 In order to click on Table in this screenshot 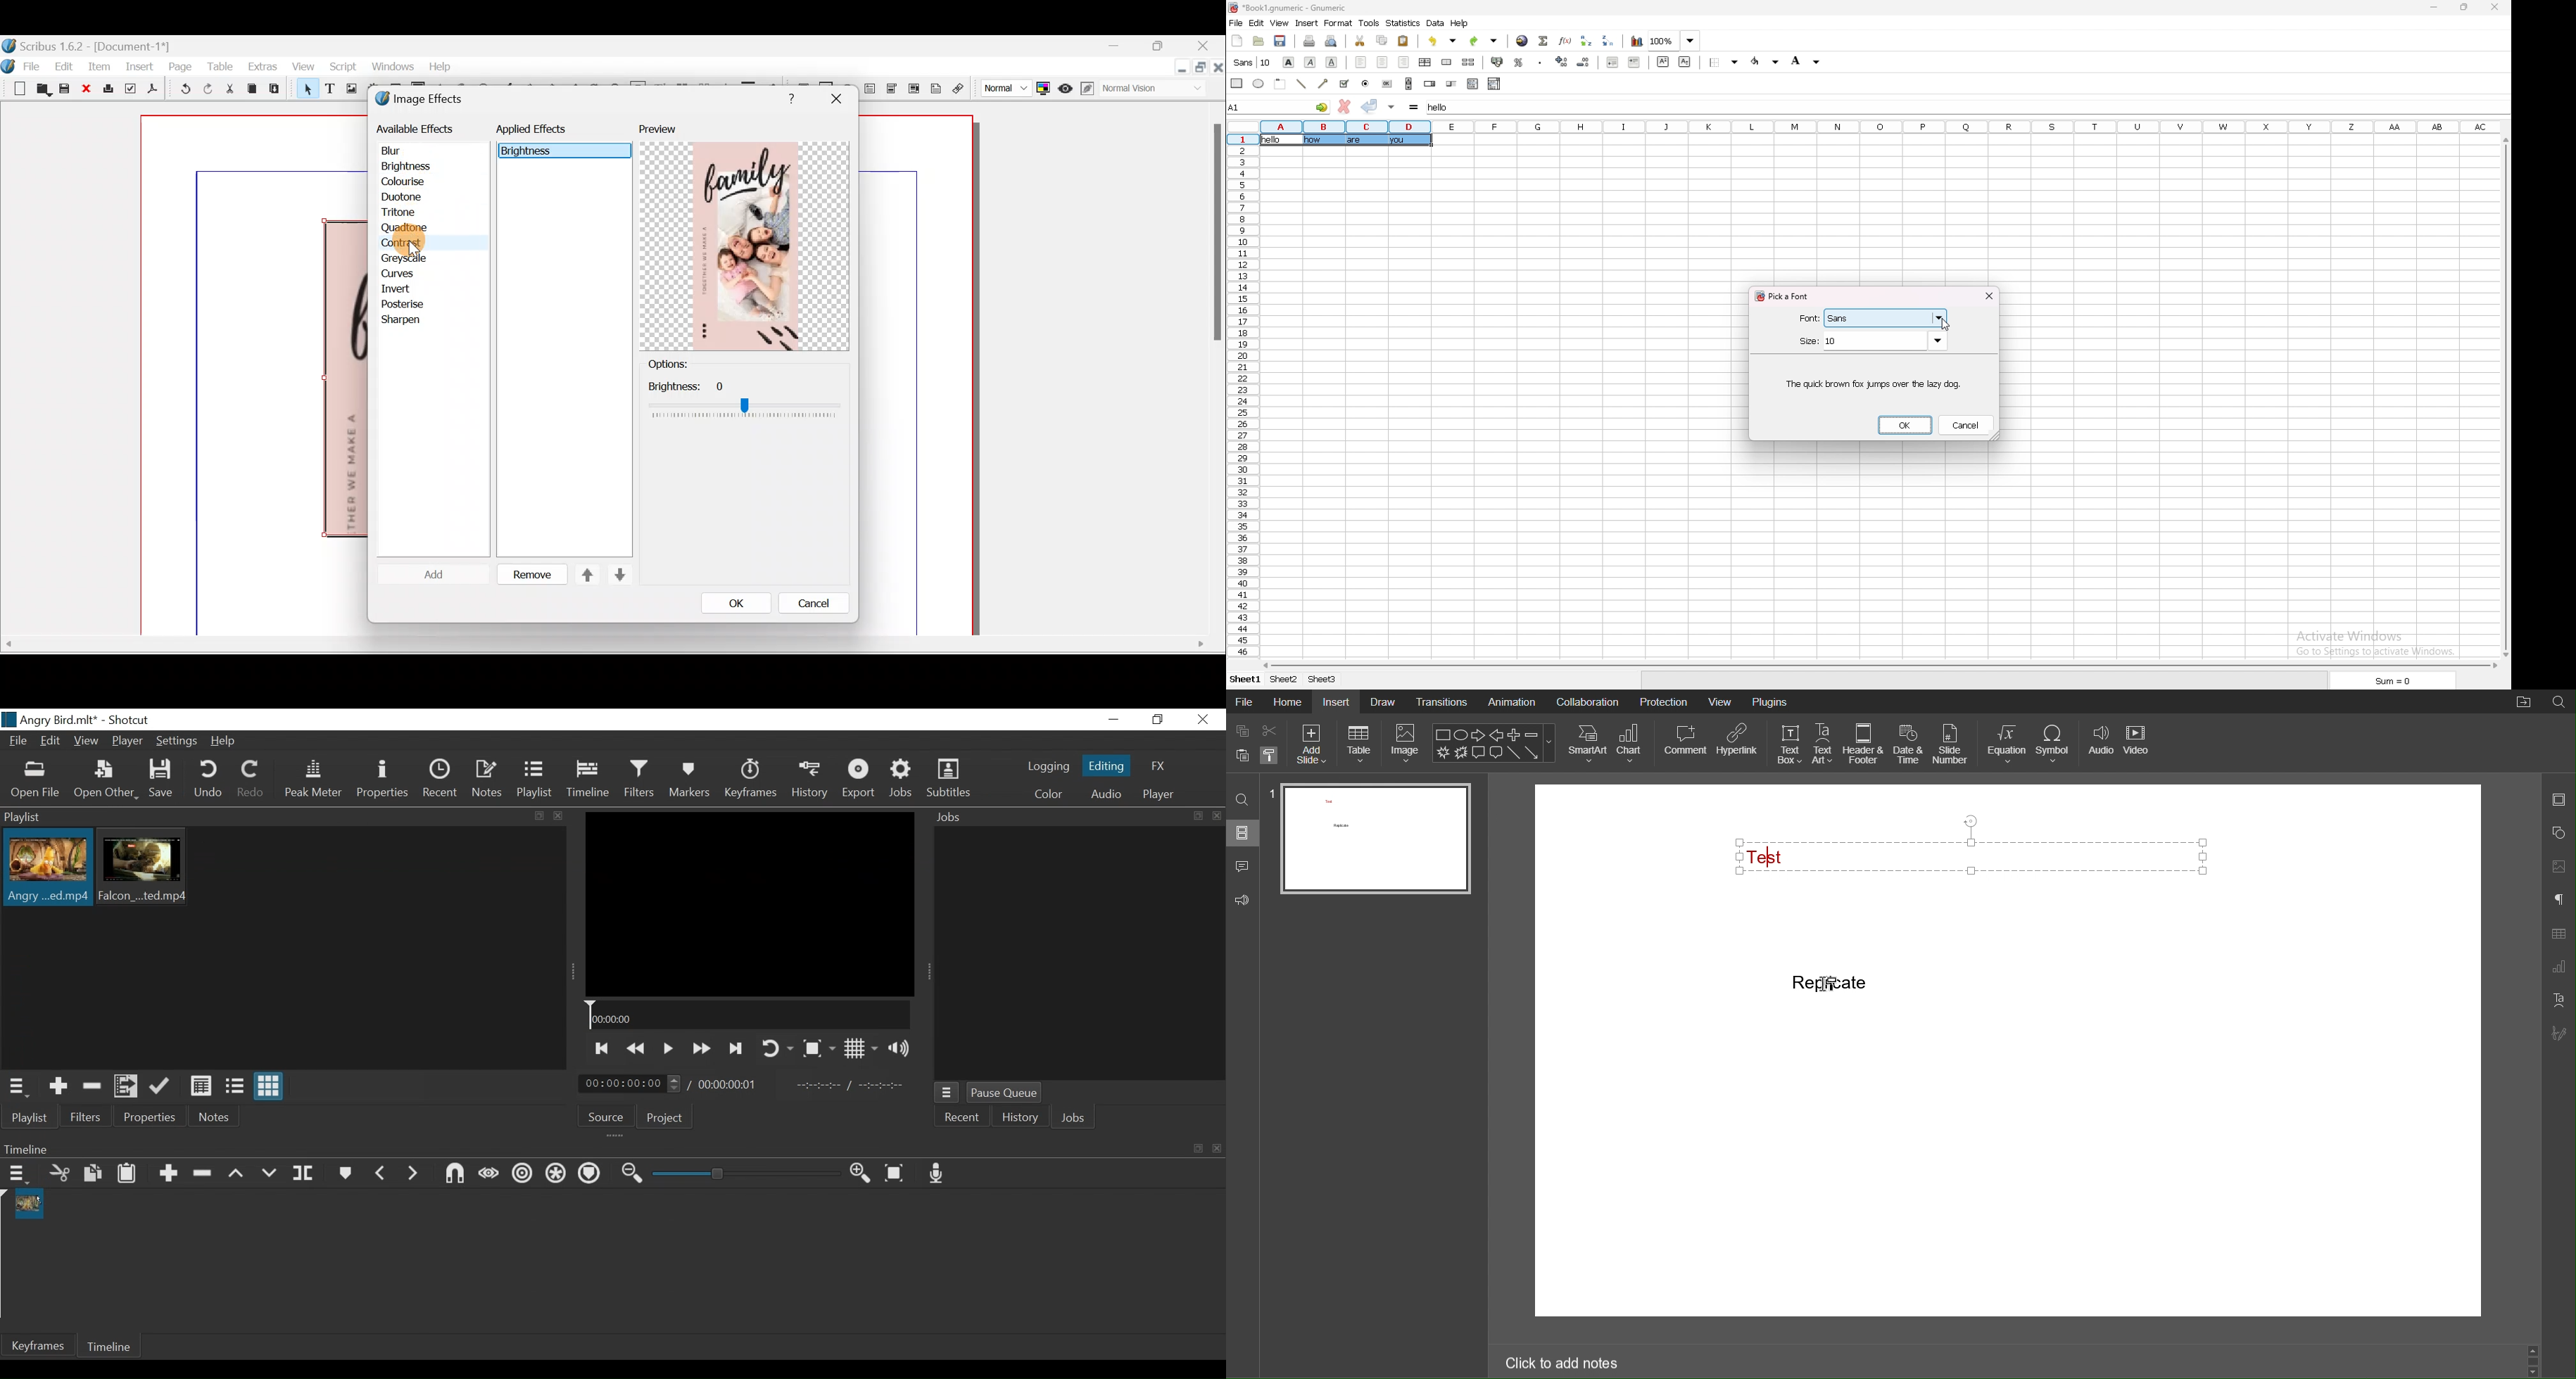, I will do `click(221, 64)`.